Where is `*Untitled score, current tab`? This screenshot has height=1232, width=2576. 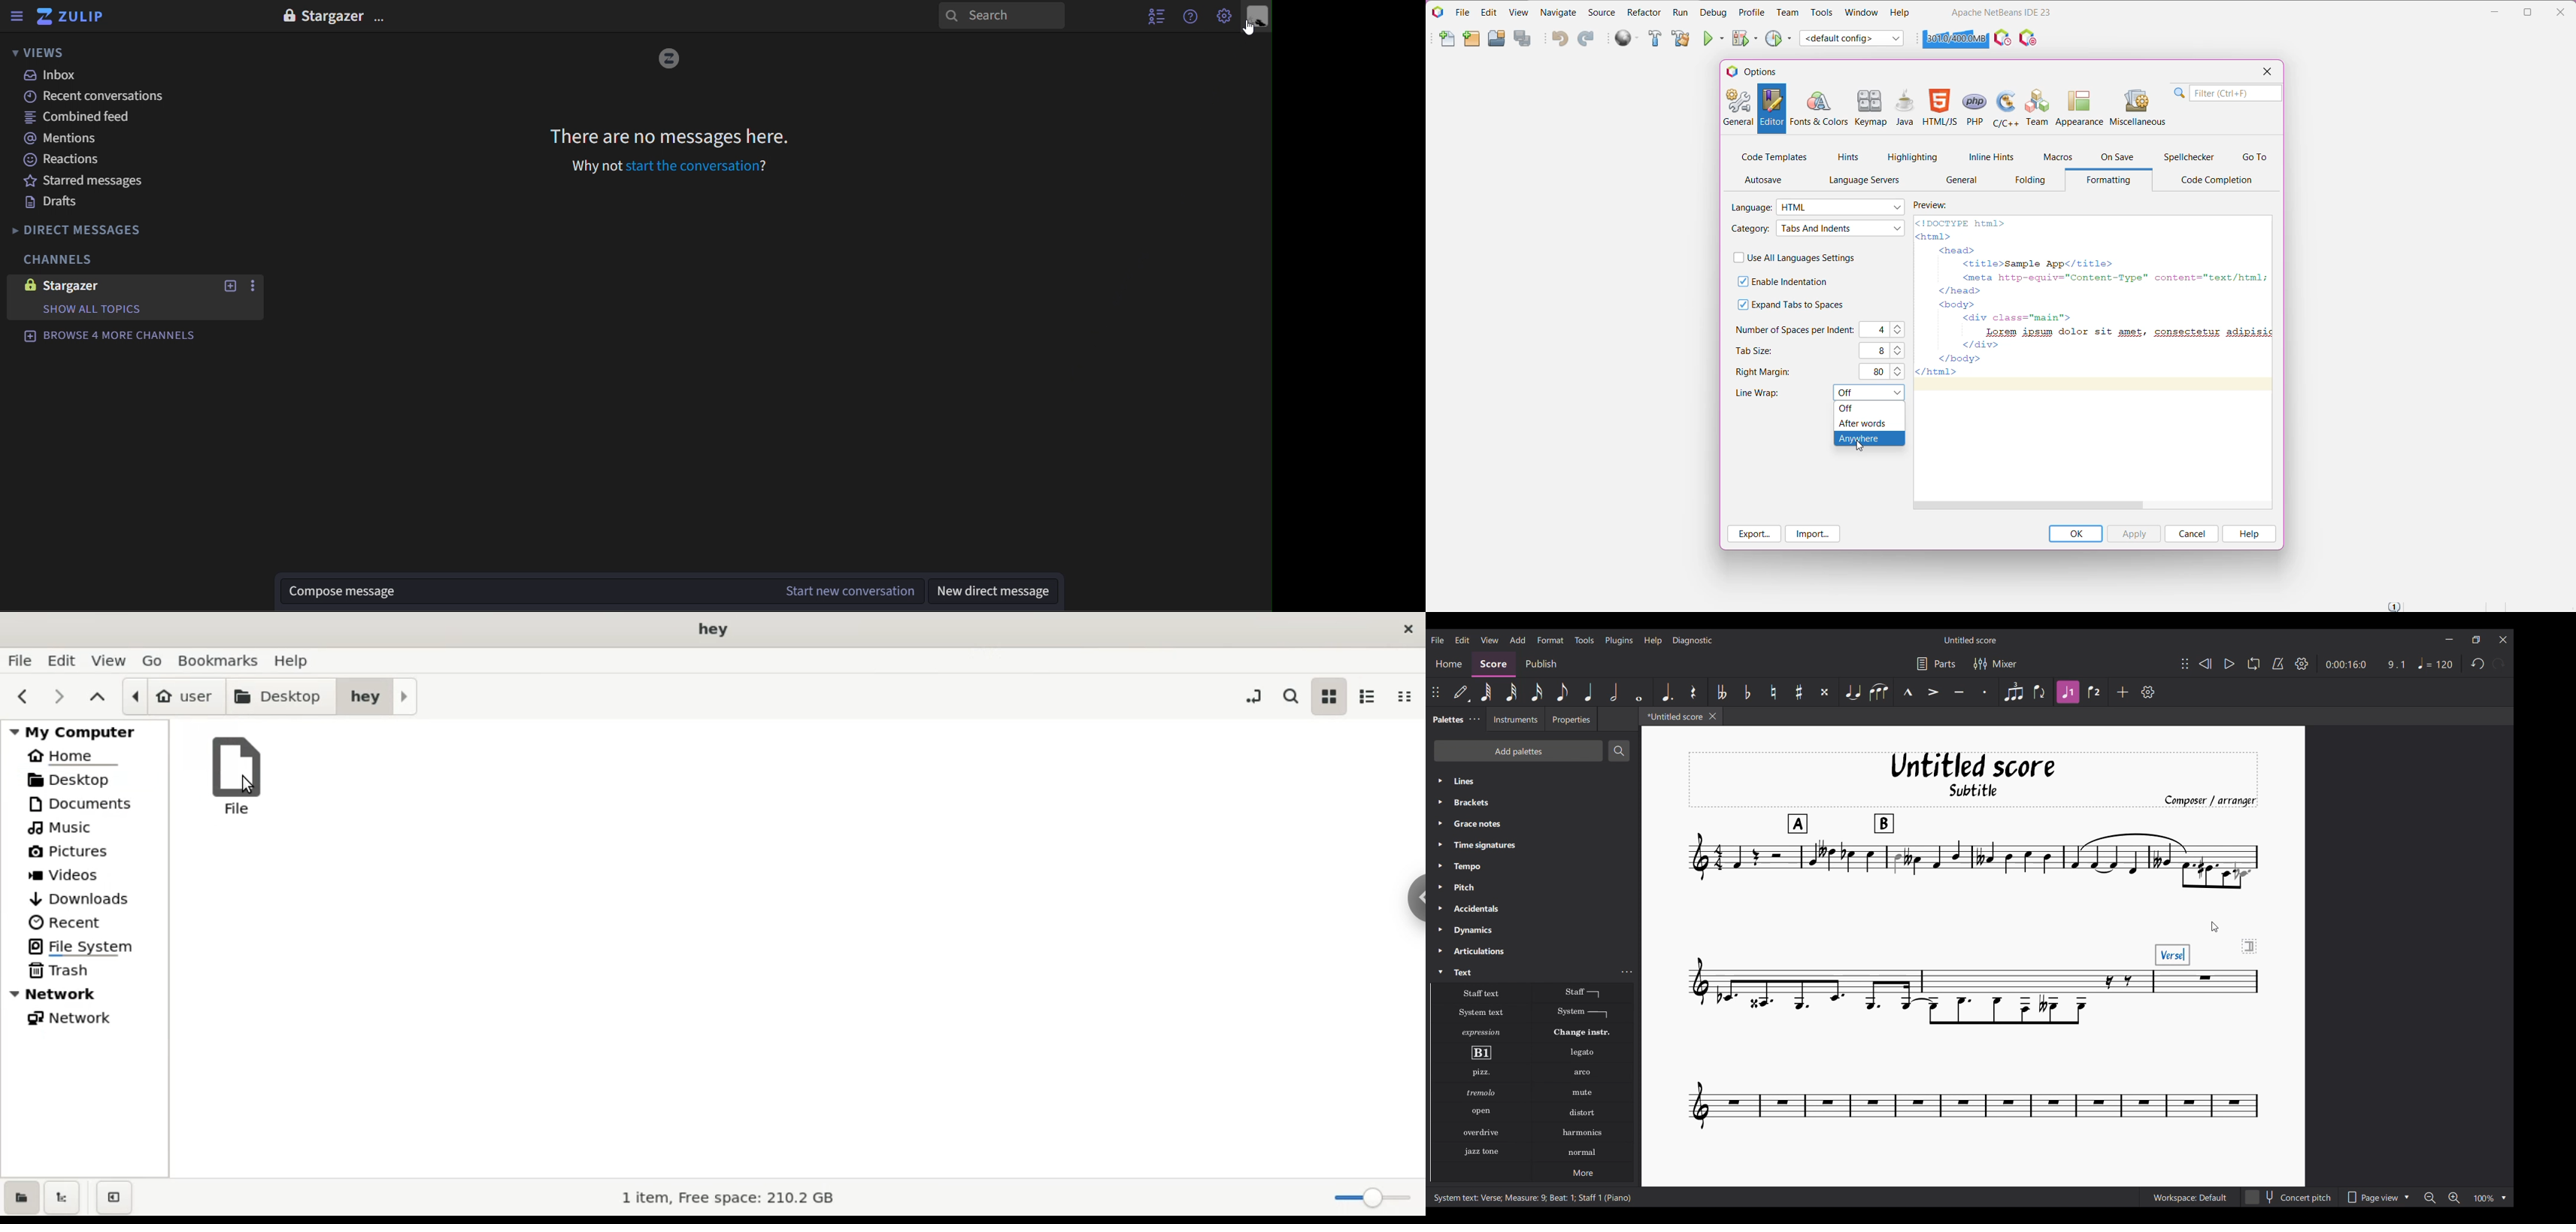 *Untitled score, current tab is located at coordinates (1673, 716).